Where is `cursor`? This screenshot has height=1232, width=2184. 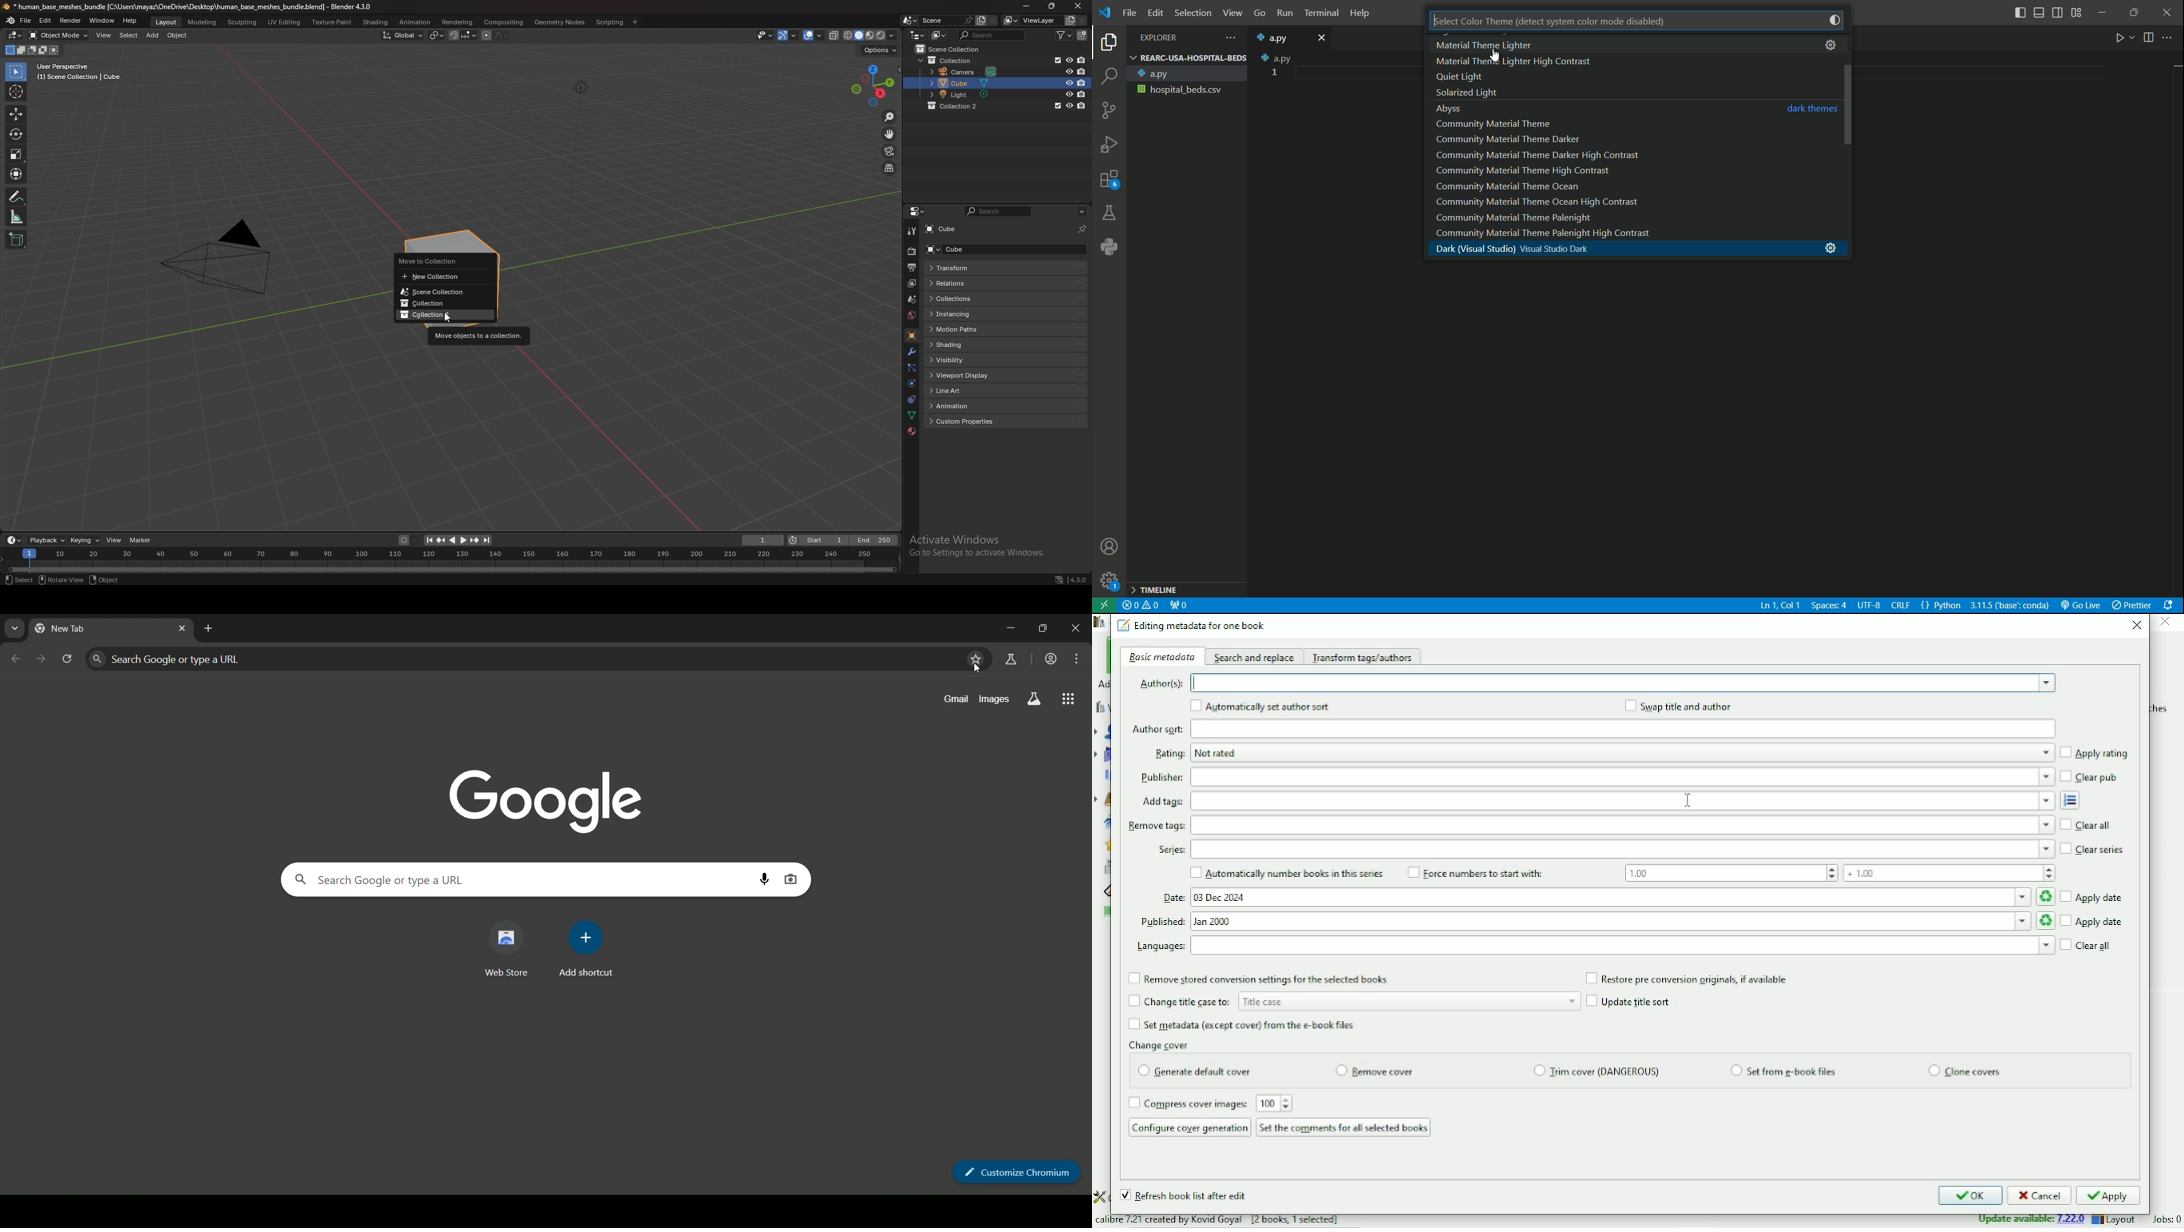 cursor is located at coordinates (1691, 798).